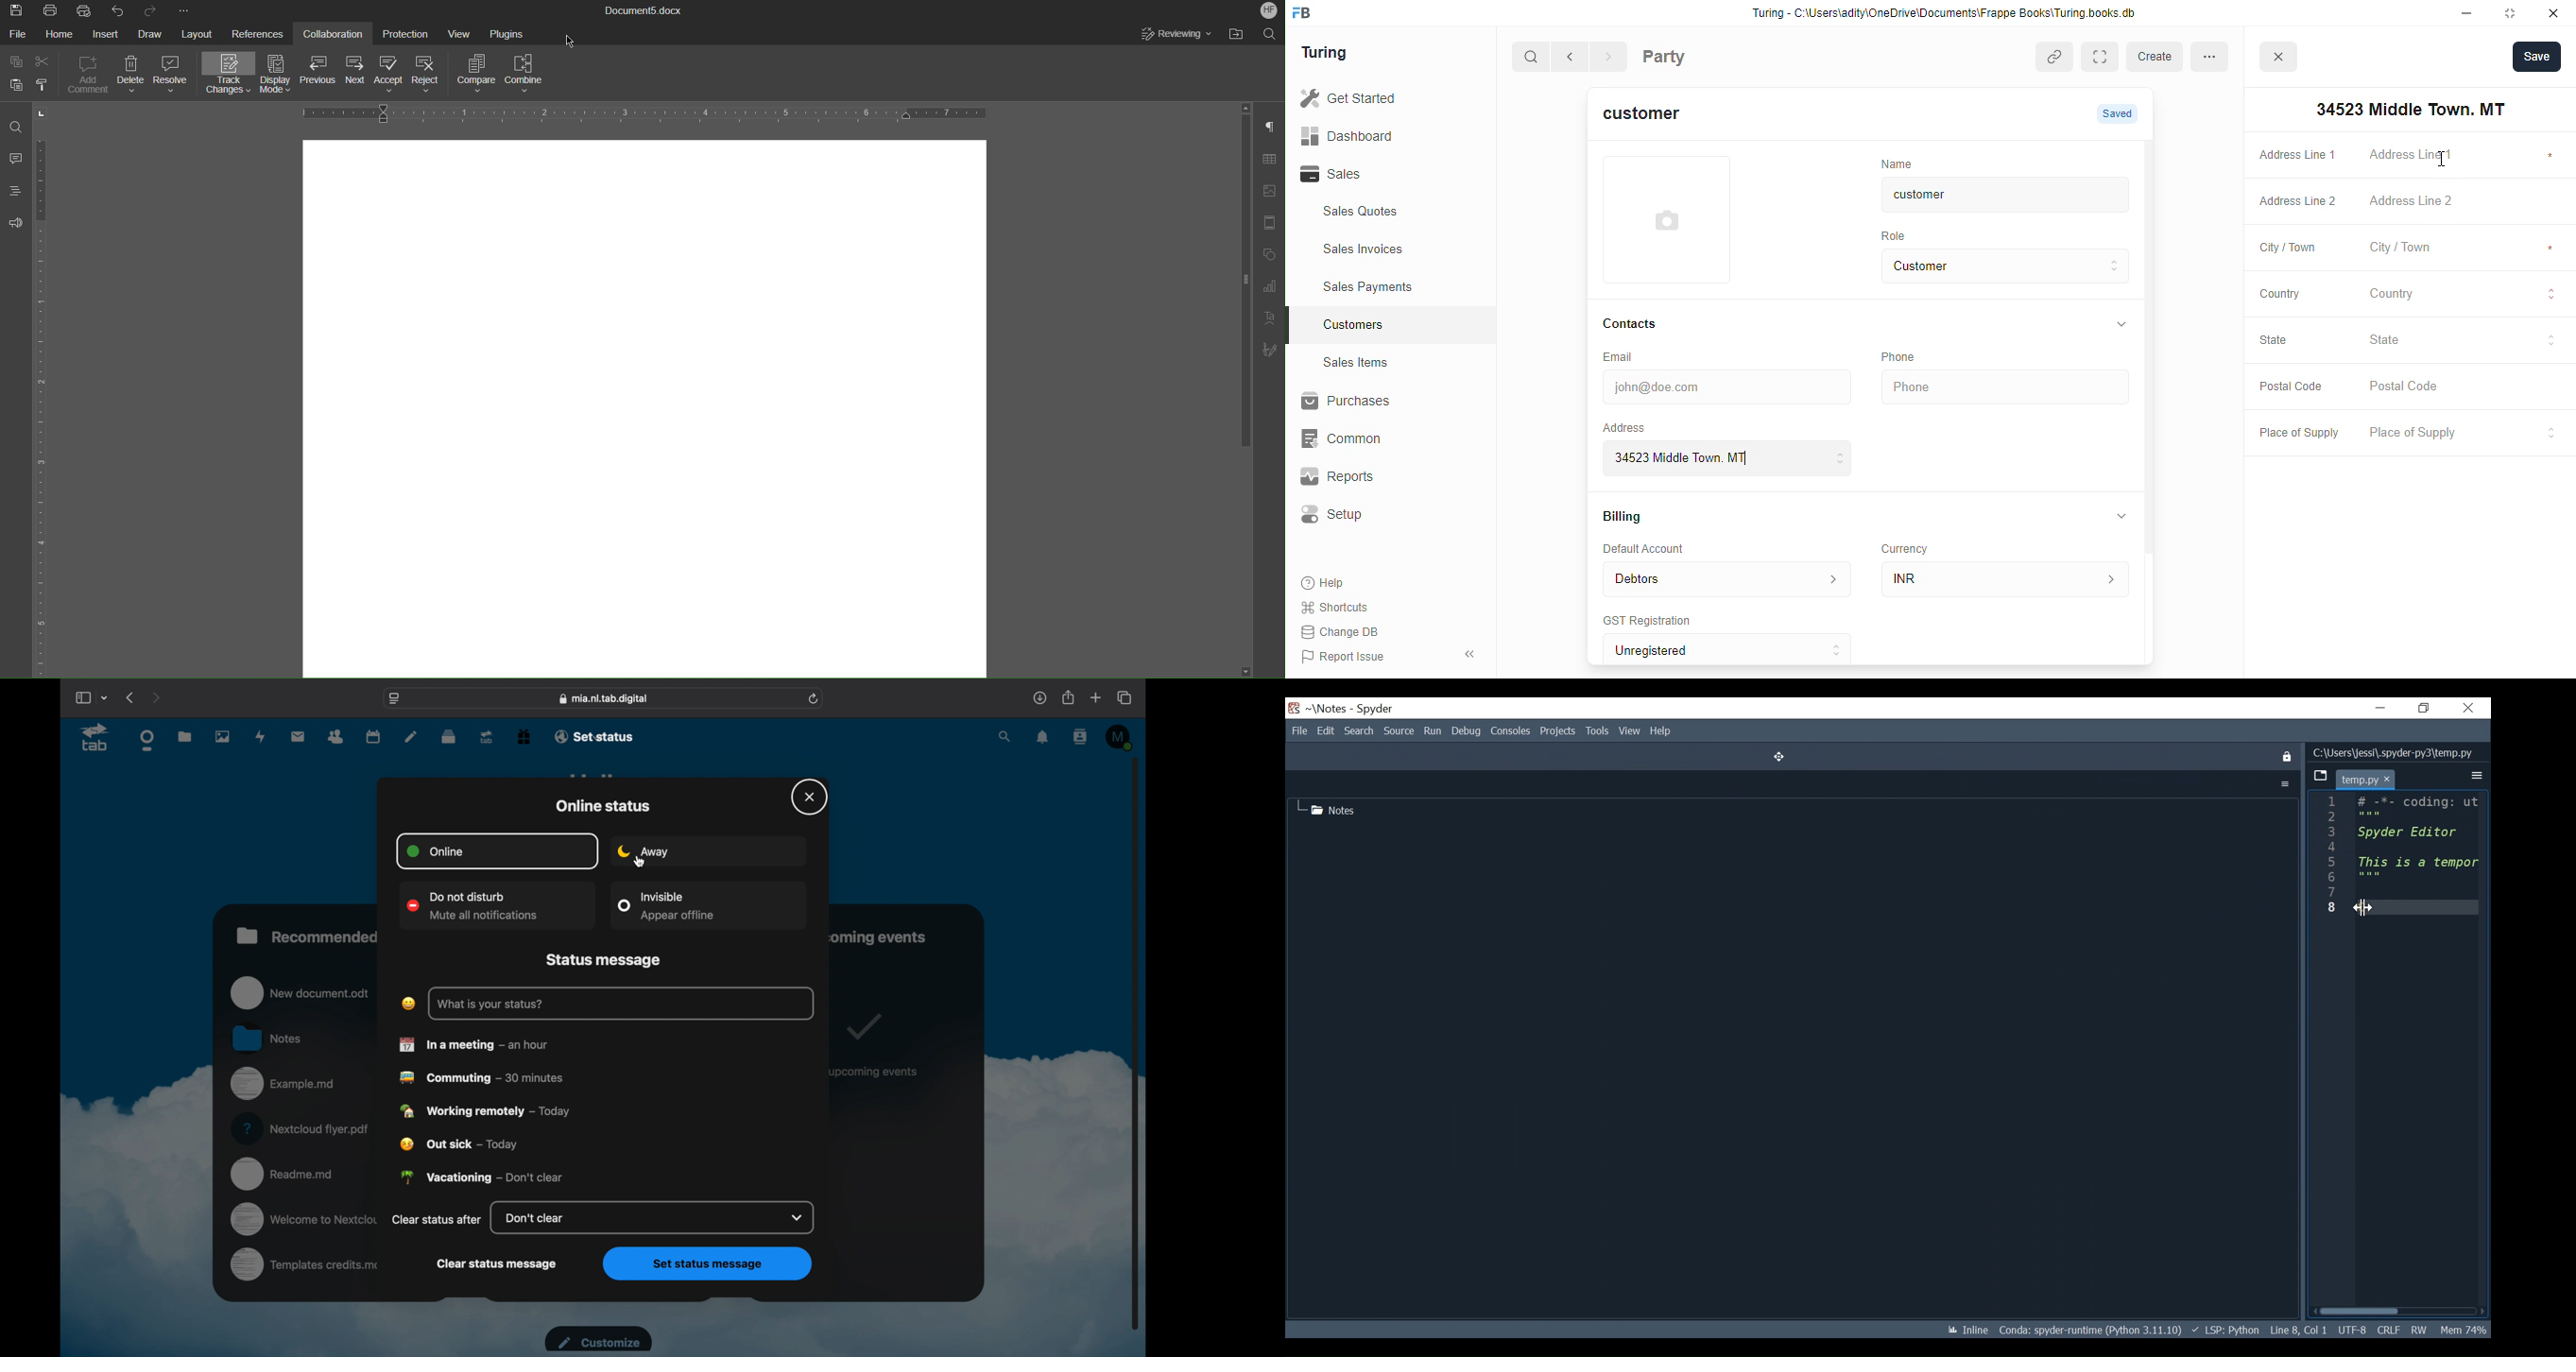  What do you see at coordinates (1573, 58) in the screenshot?
I see `go back` at bounding box center [1573, 58].